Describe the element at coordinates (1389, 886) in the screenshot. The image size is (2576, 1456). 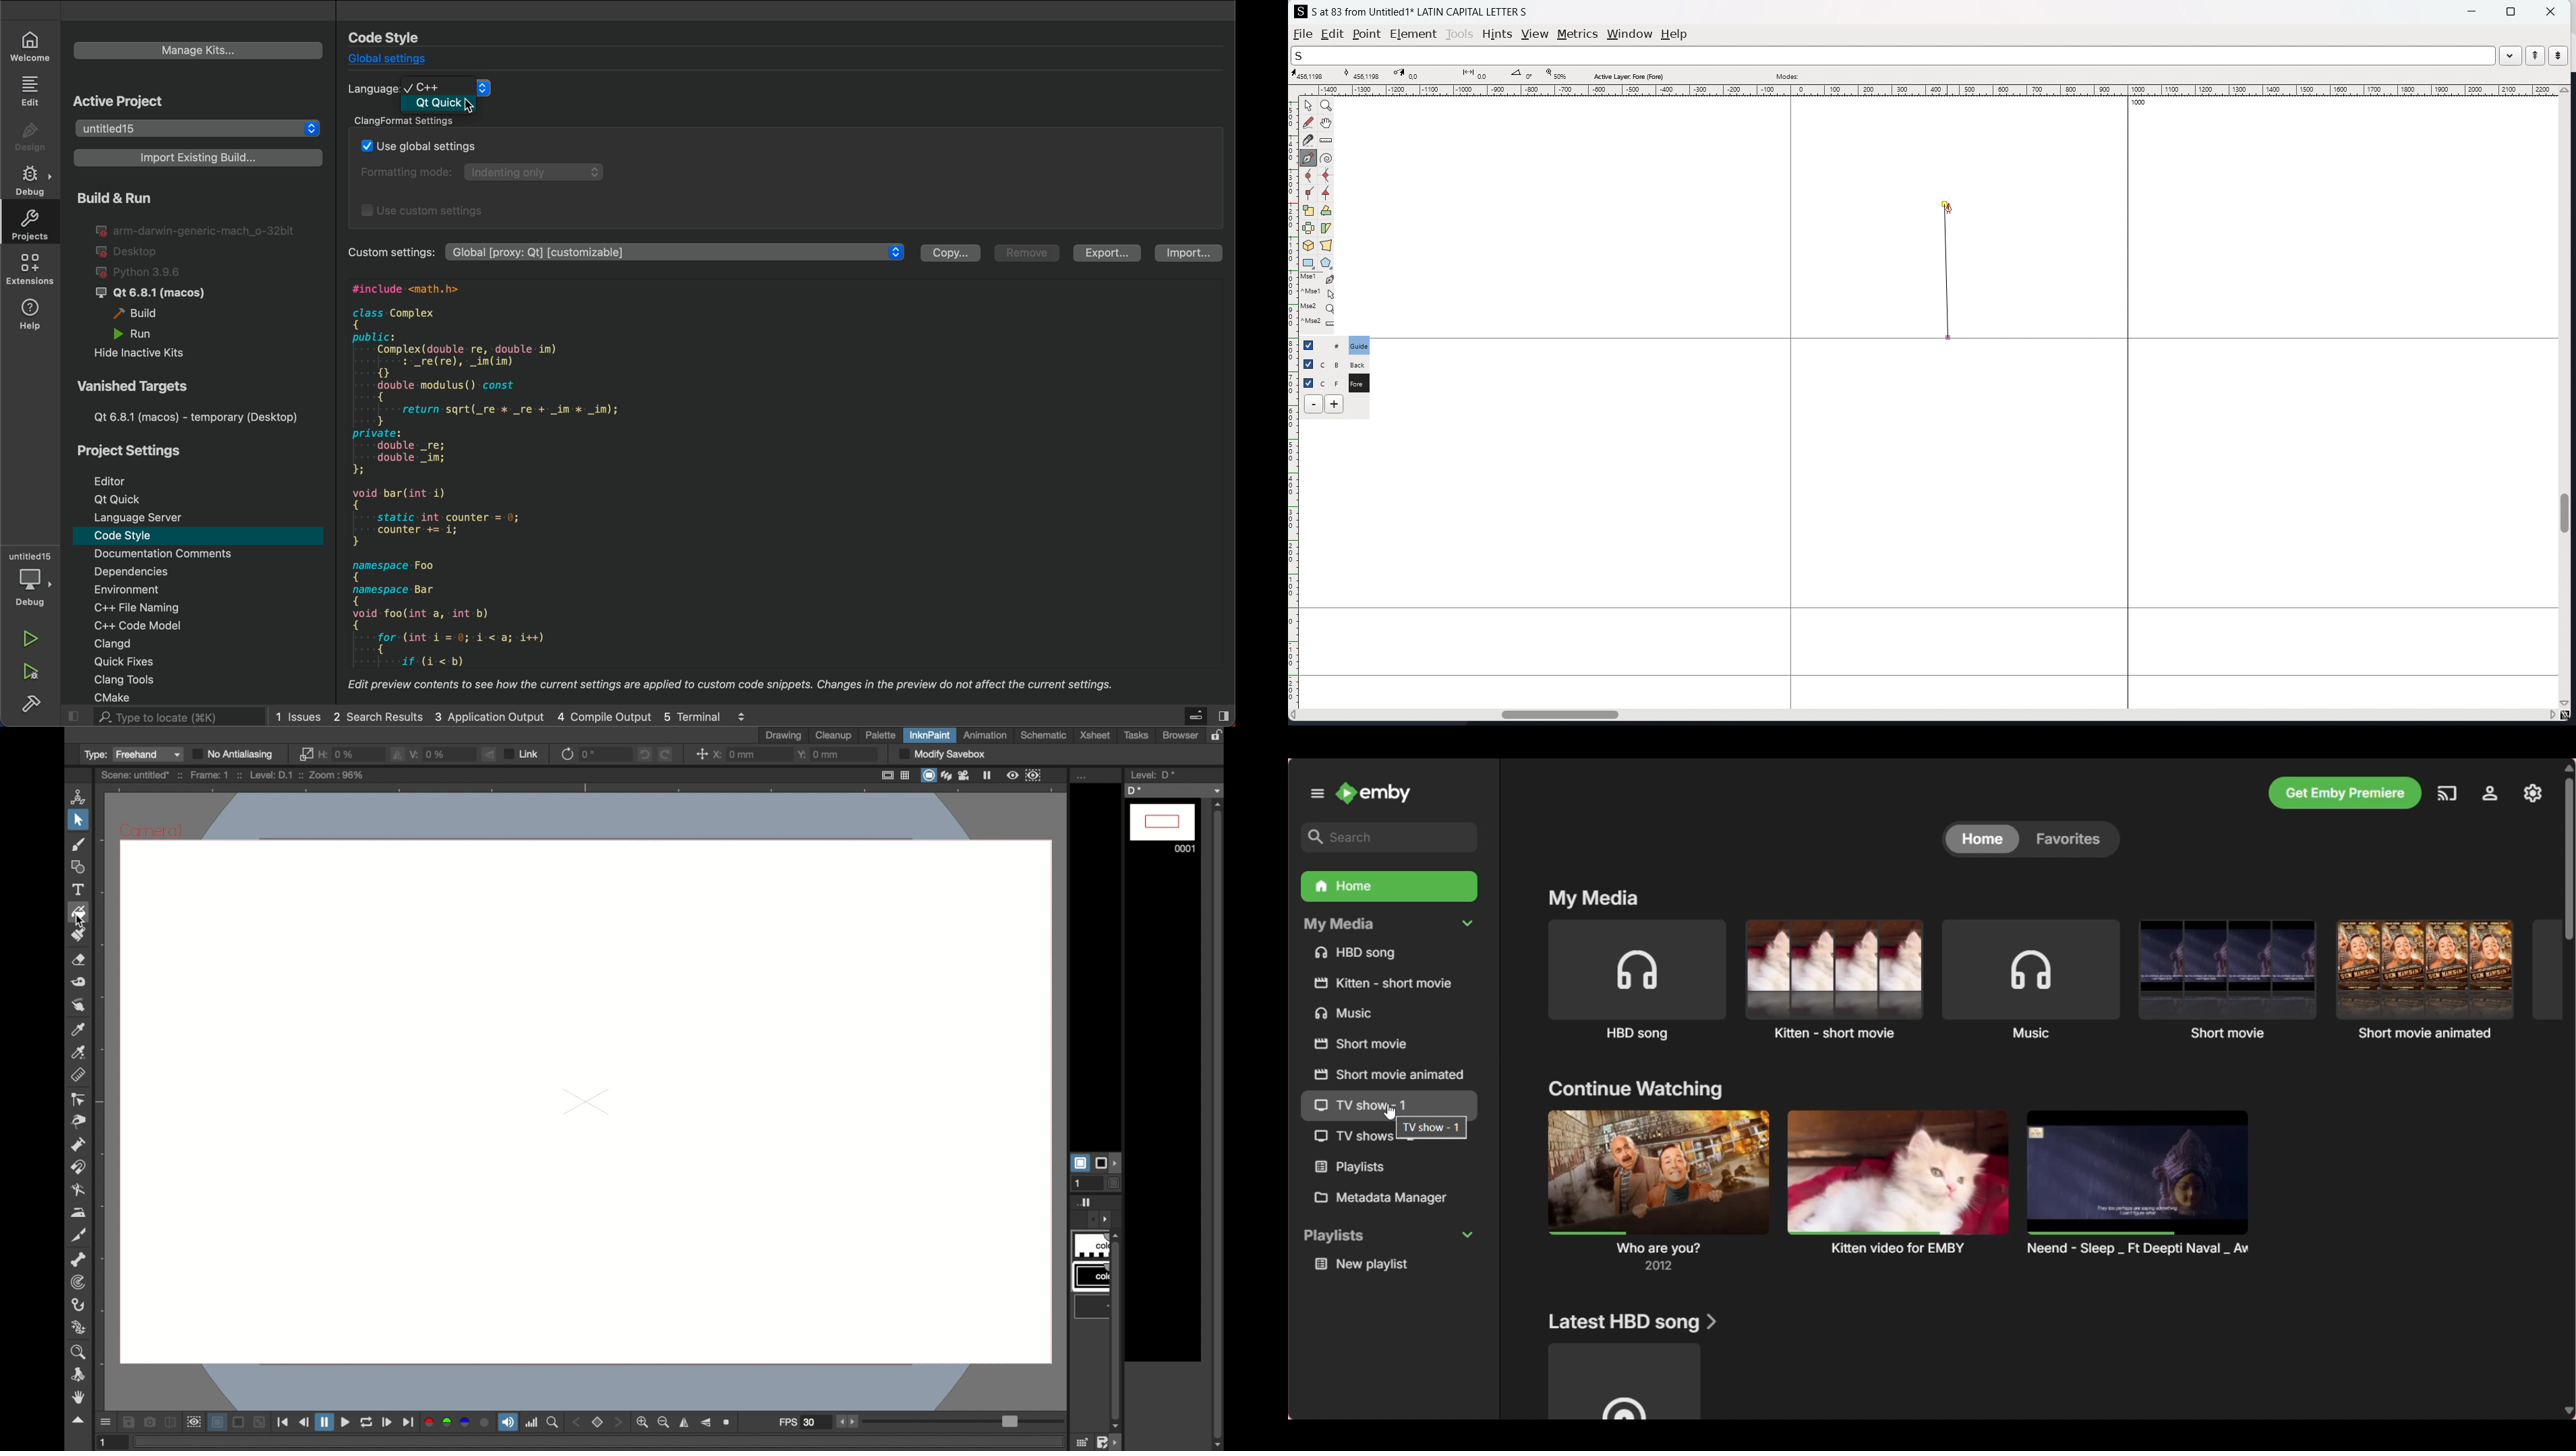
I see `Home folder, current selection highlighted` at that location.